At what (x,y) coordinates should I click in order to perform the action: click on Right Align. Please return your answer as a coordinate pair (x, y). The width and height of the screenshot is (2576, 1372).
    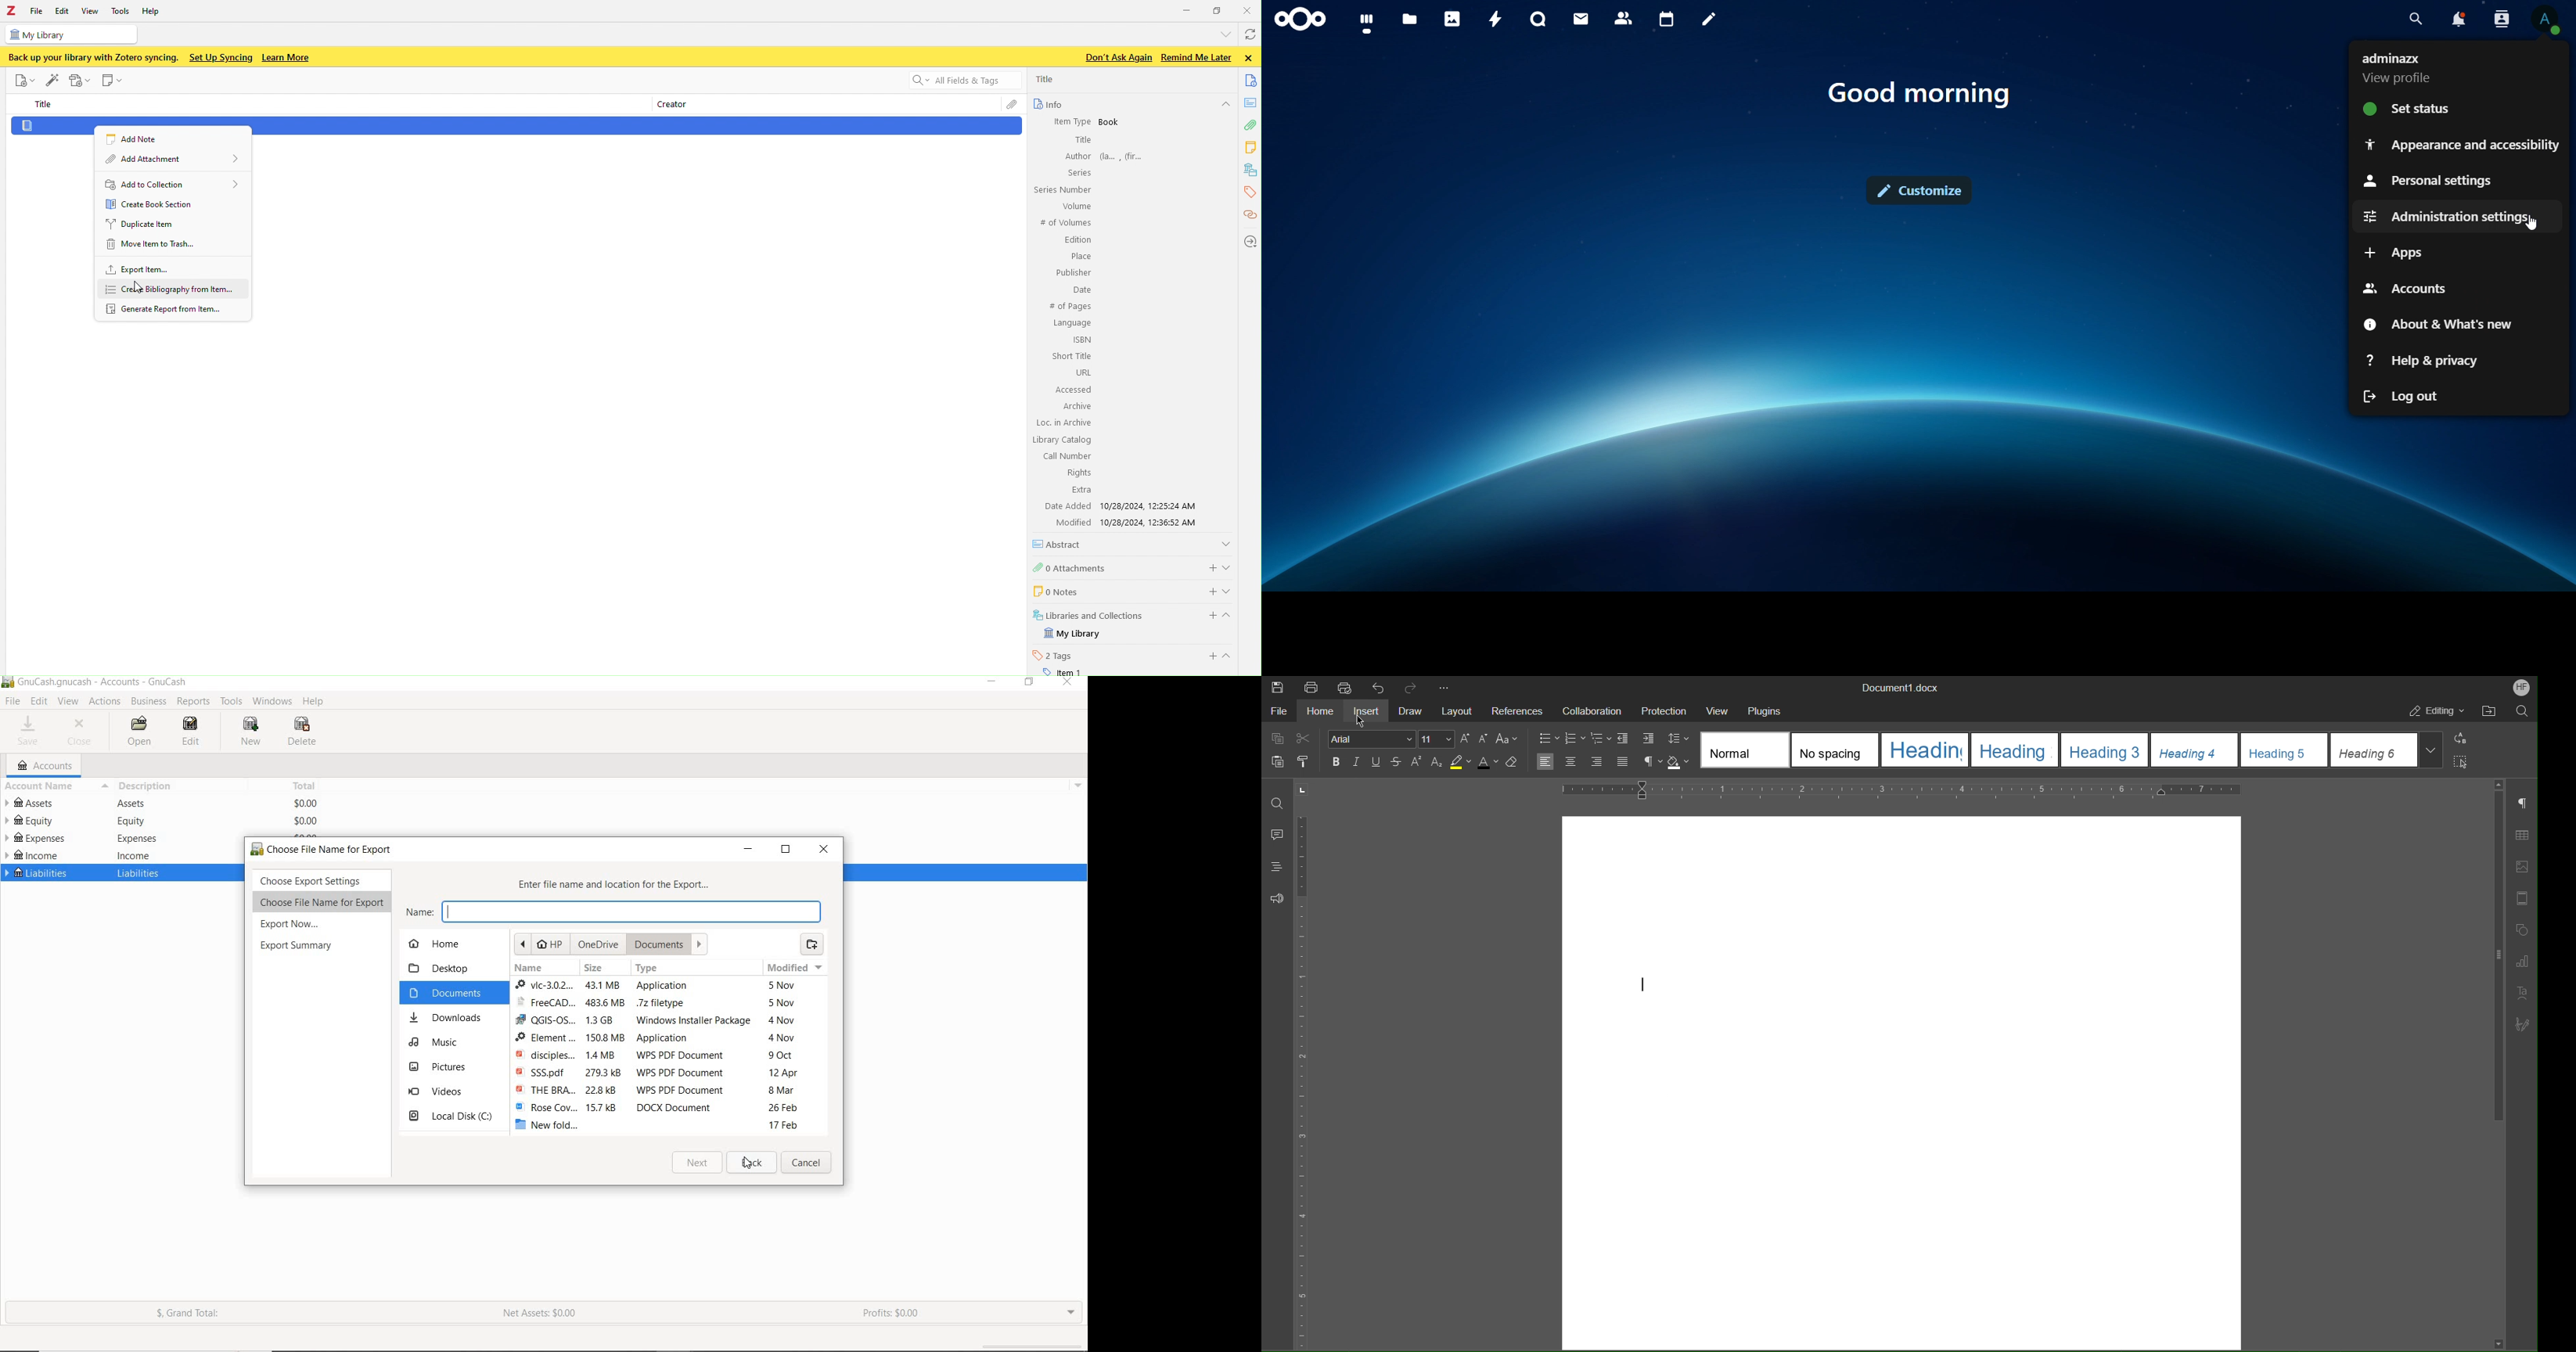
    Looking at the image, I should click on (1597, 762).